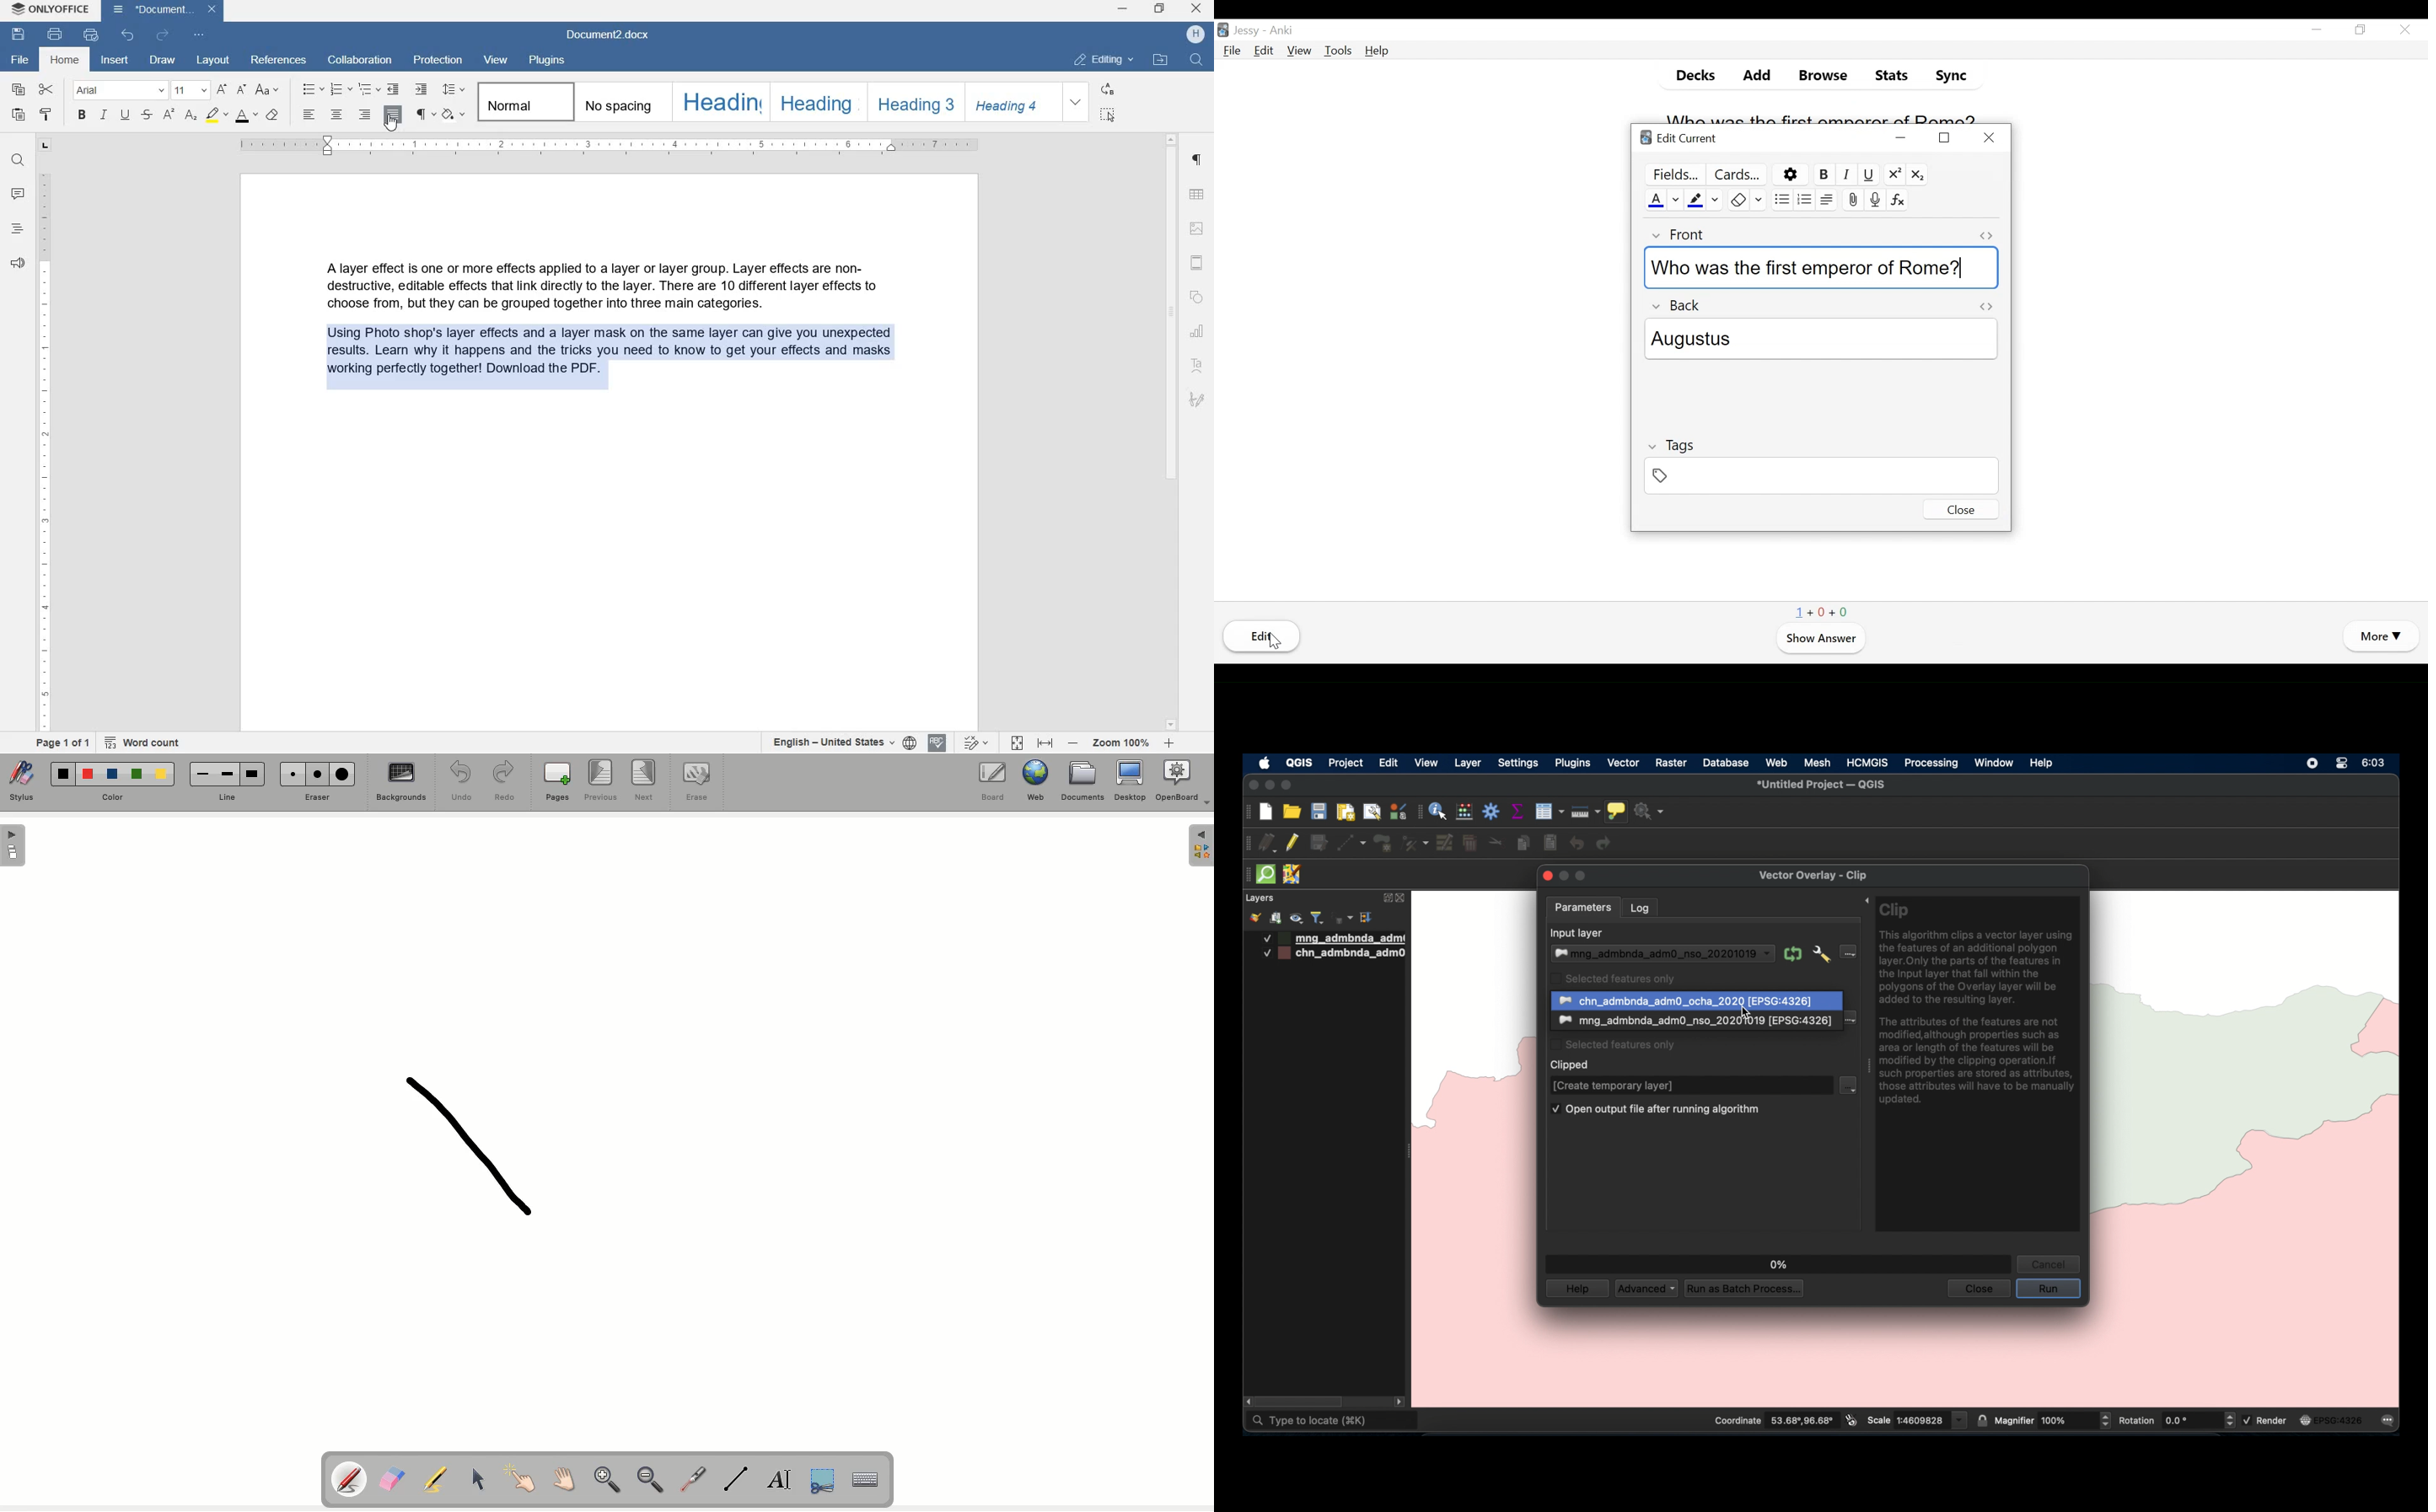 The height and width of the screenshot is (1512, 2436). I want to click on REDO, so click(162, 35).